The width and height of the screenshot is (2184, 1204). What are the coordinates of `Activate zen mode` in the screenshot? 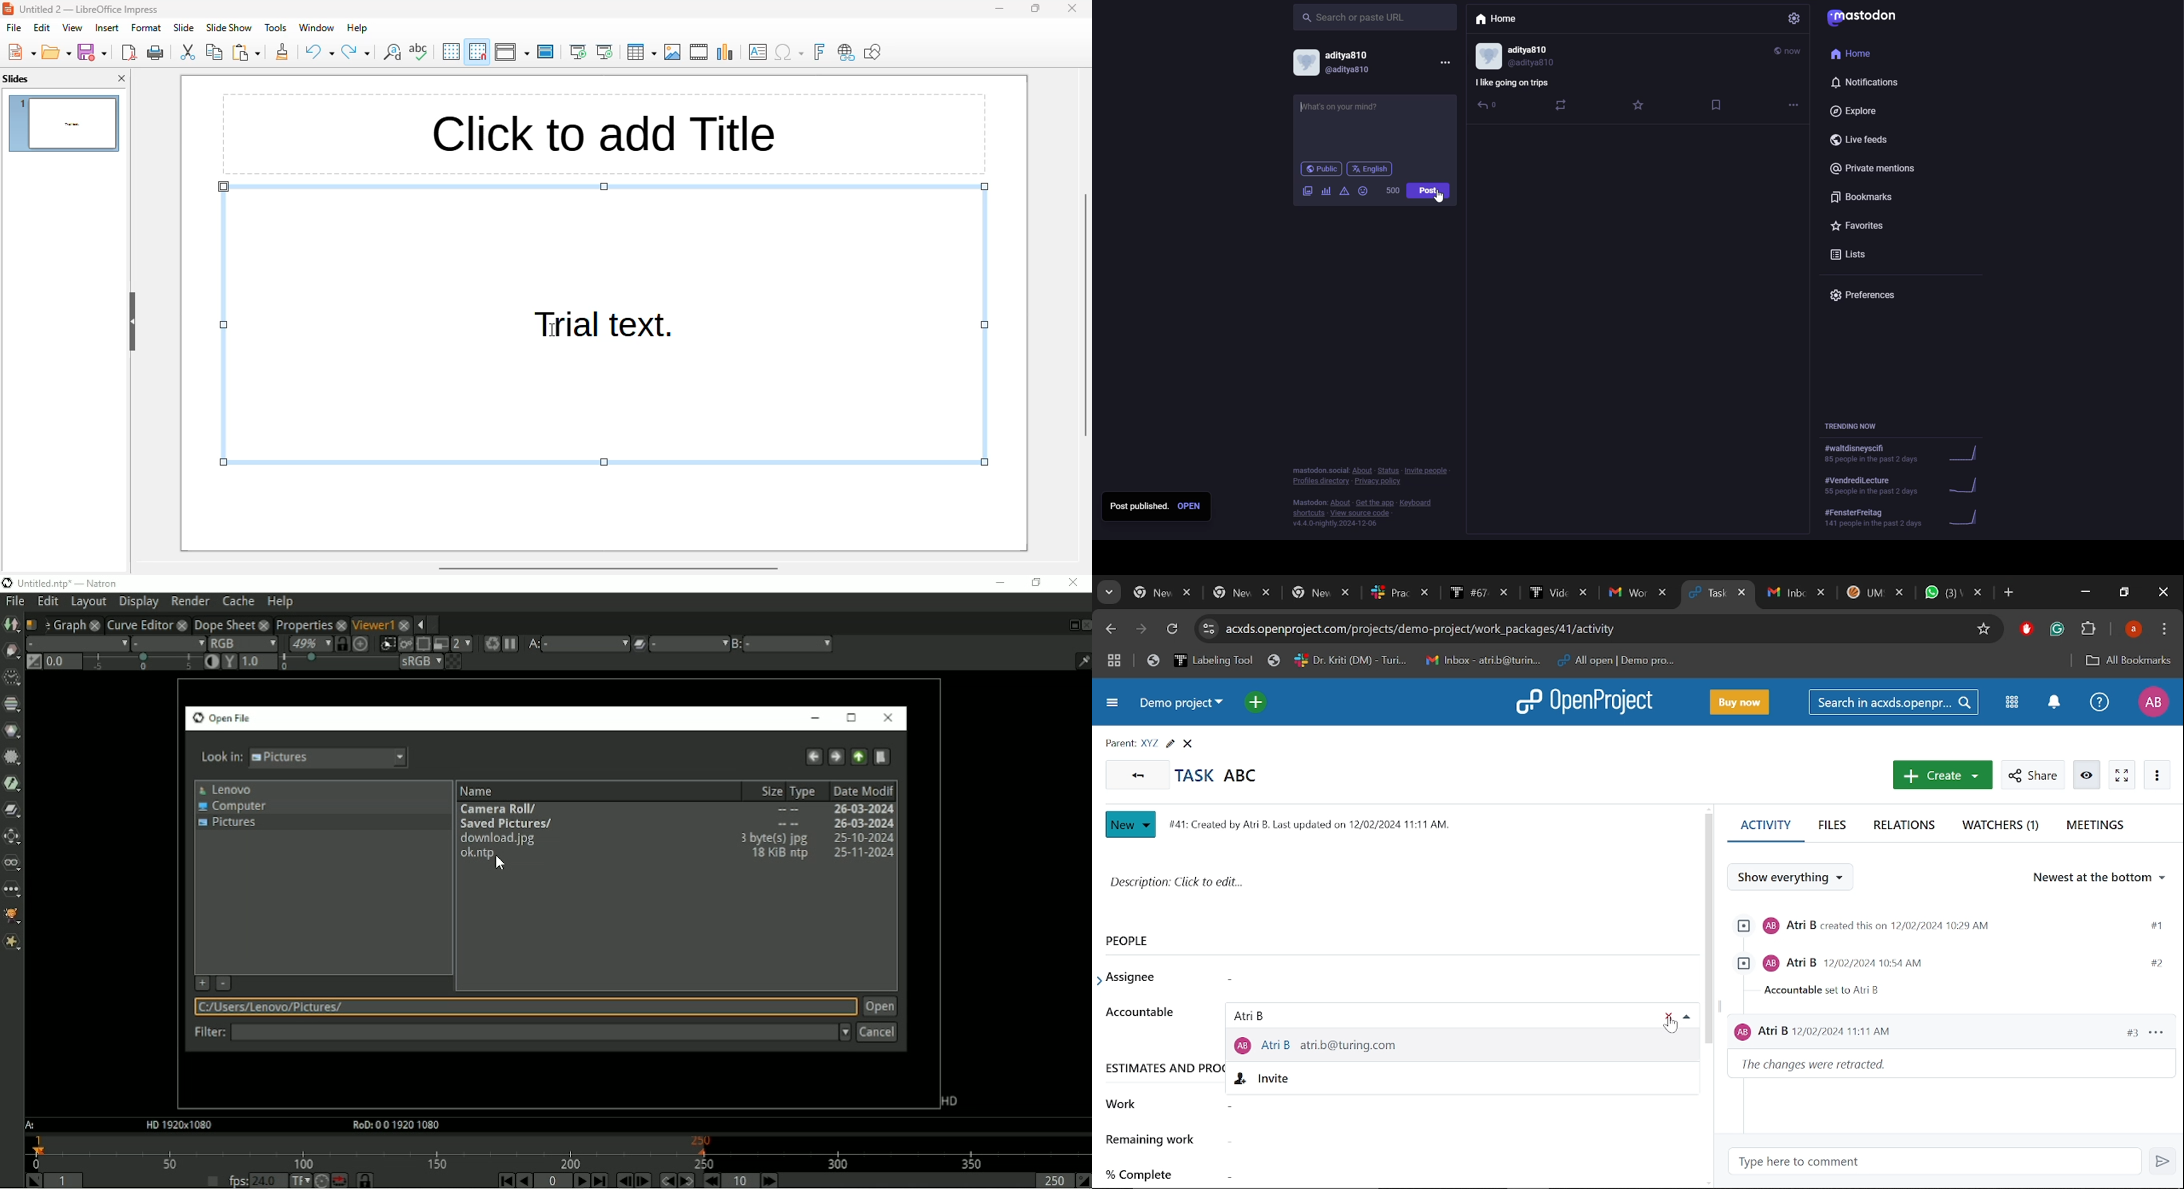 It's located at (2123, 775).